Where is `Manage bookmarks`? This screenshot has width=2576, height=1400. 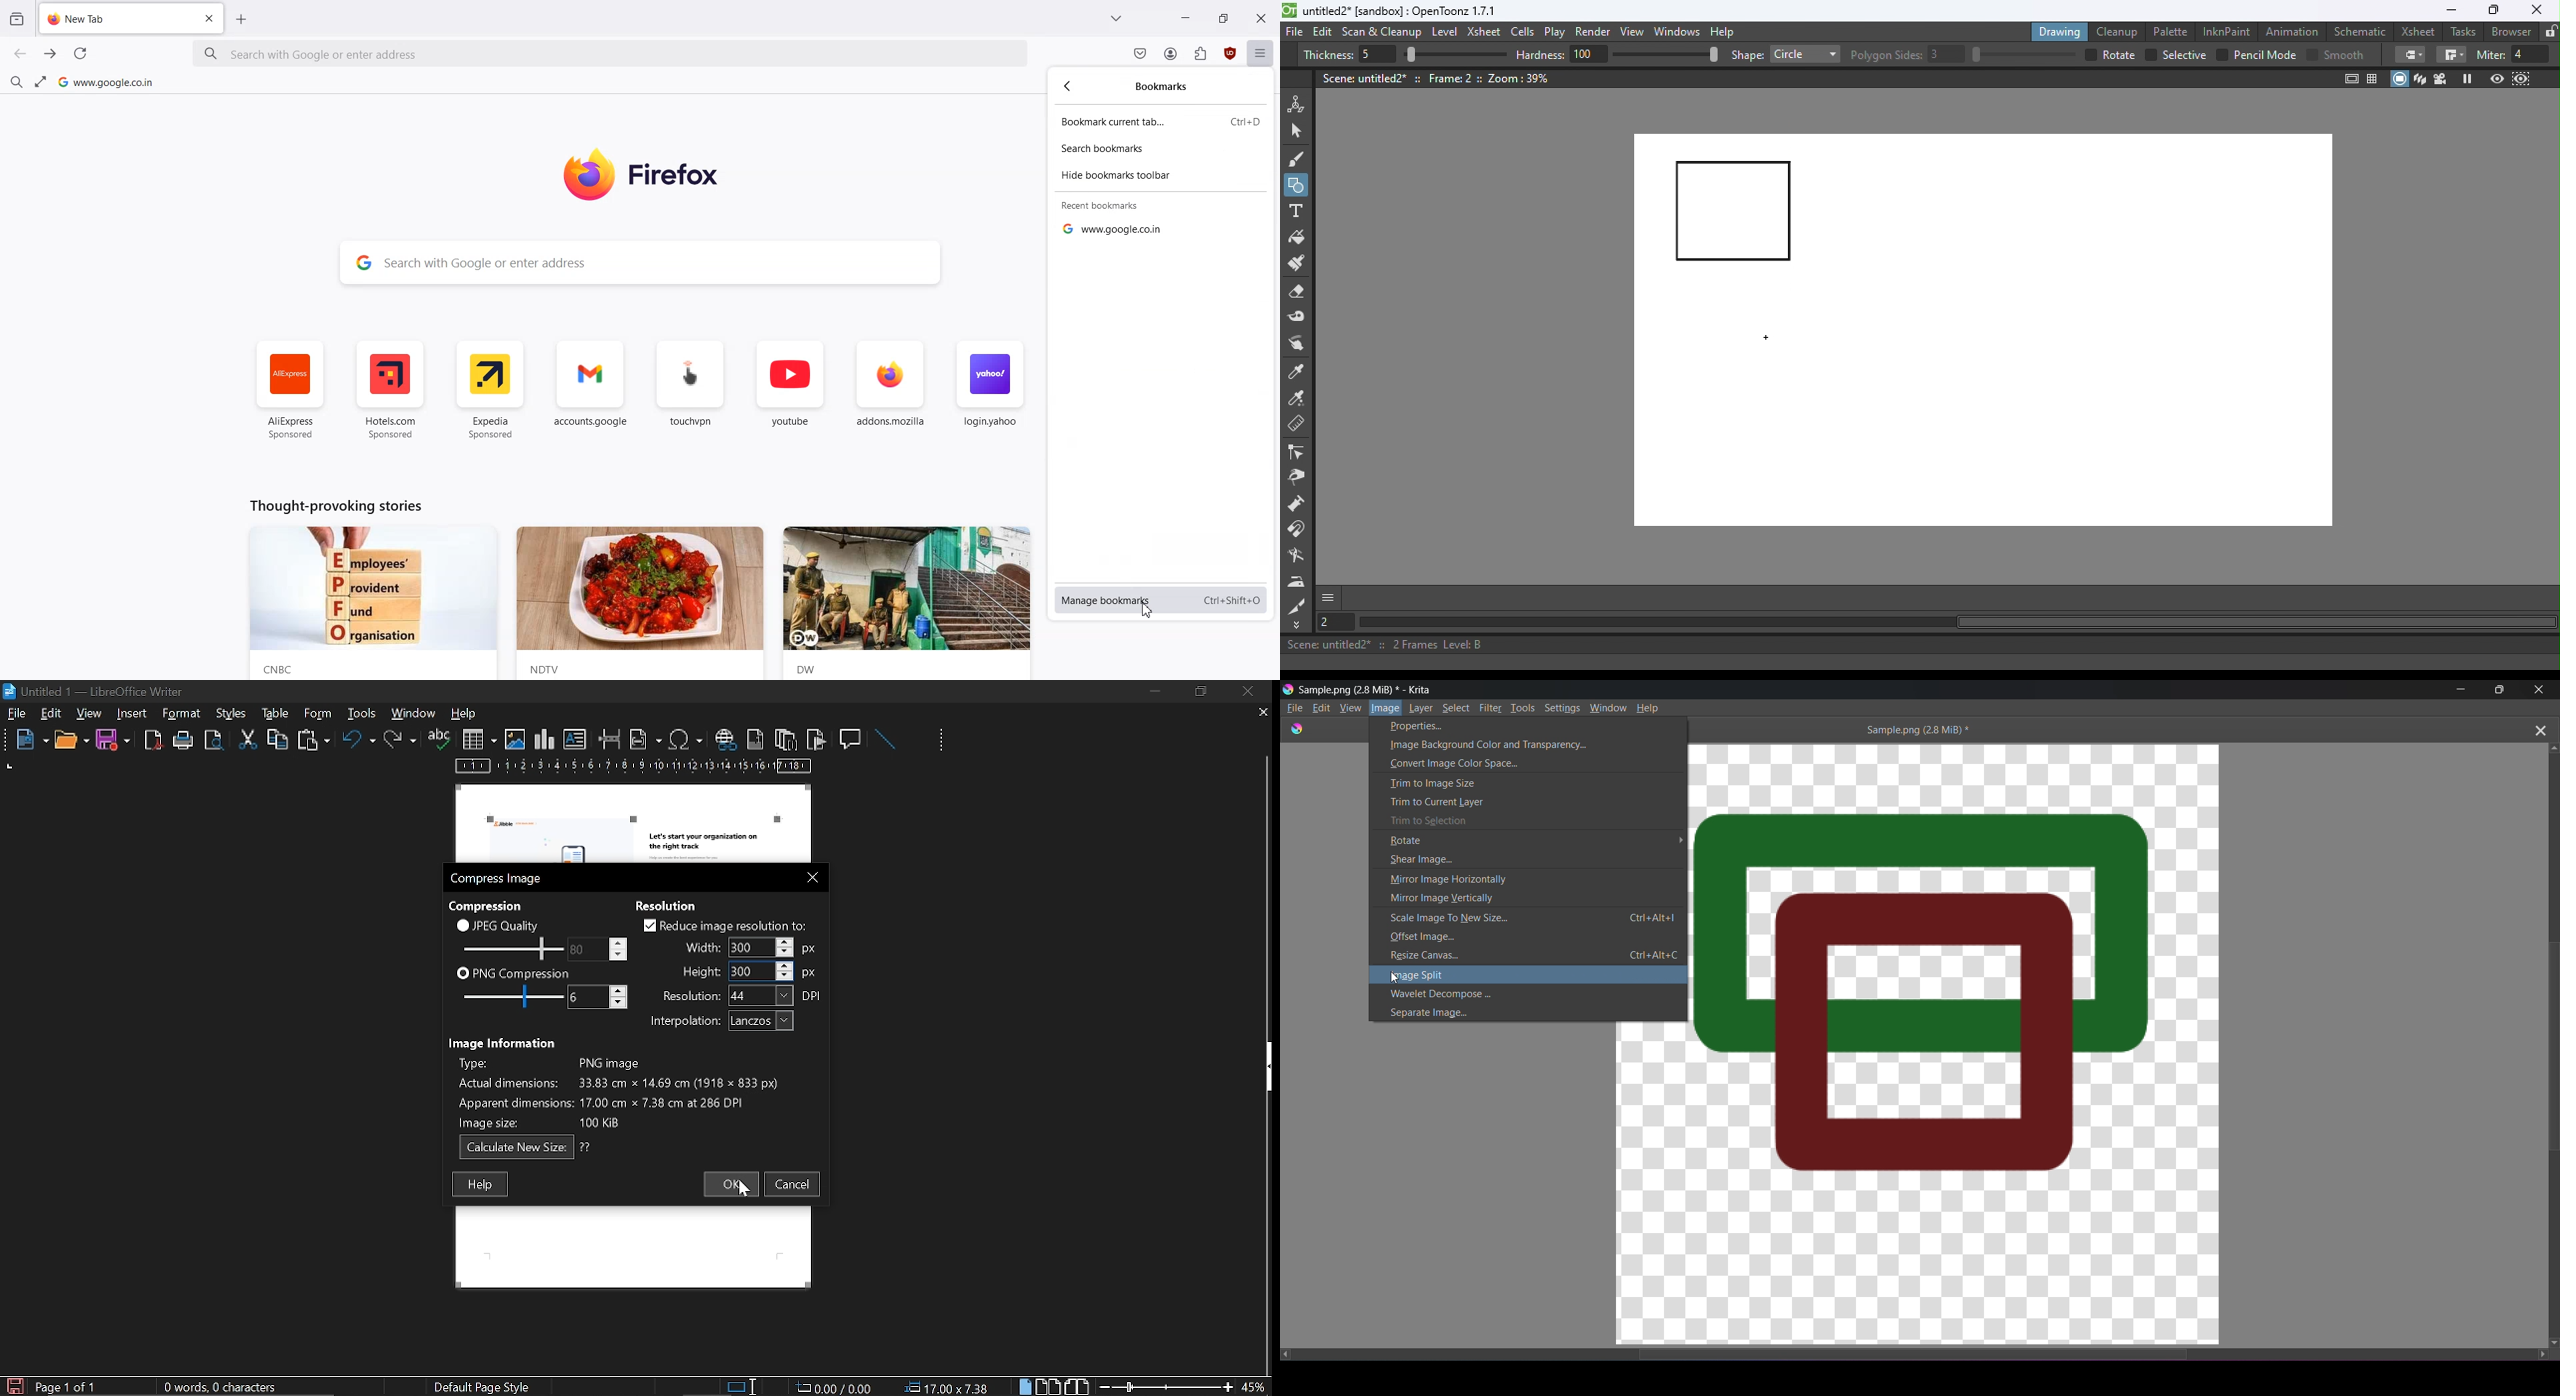 Manage bookmarks is located at coordinates (1119, 602).